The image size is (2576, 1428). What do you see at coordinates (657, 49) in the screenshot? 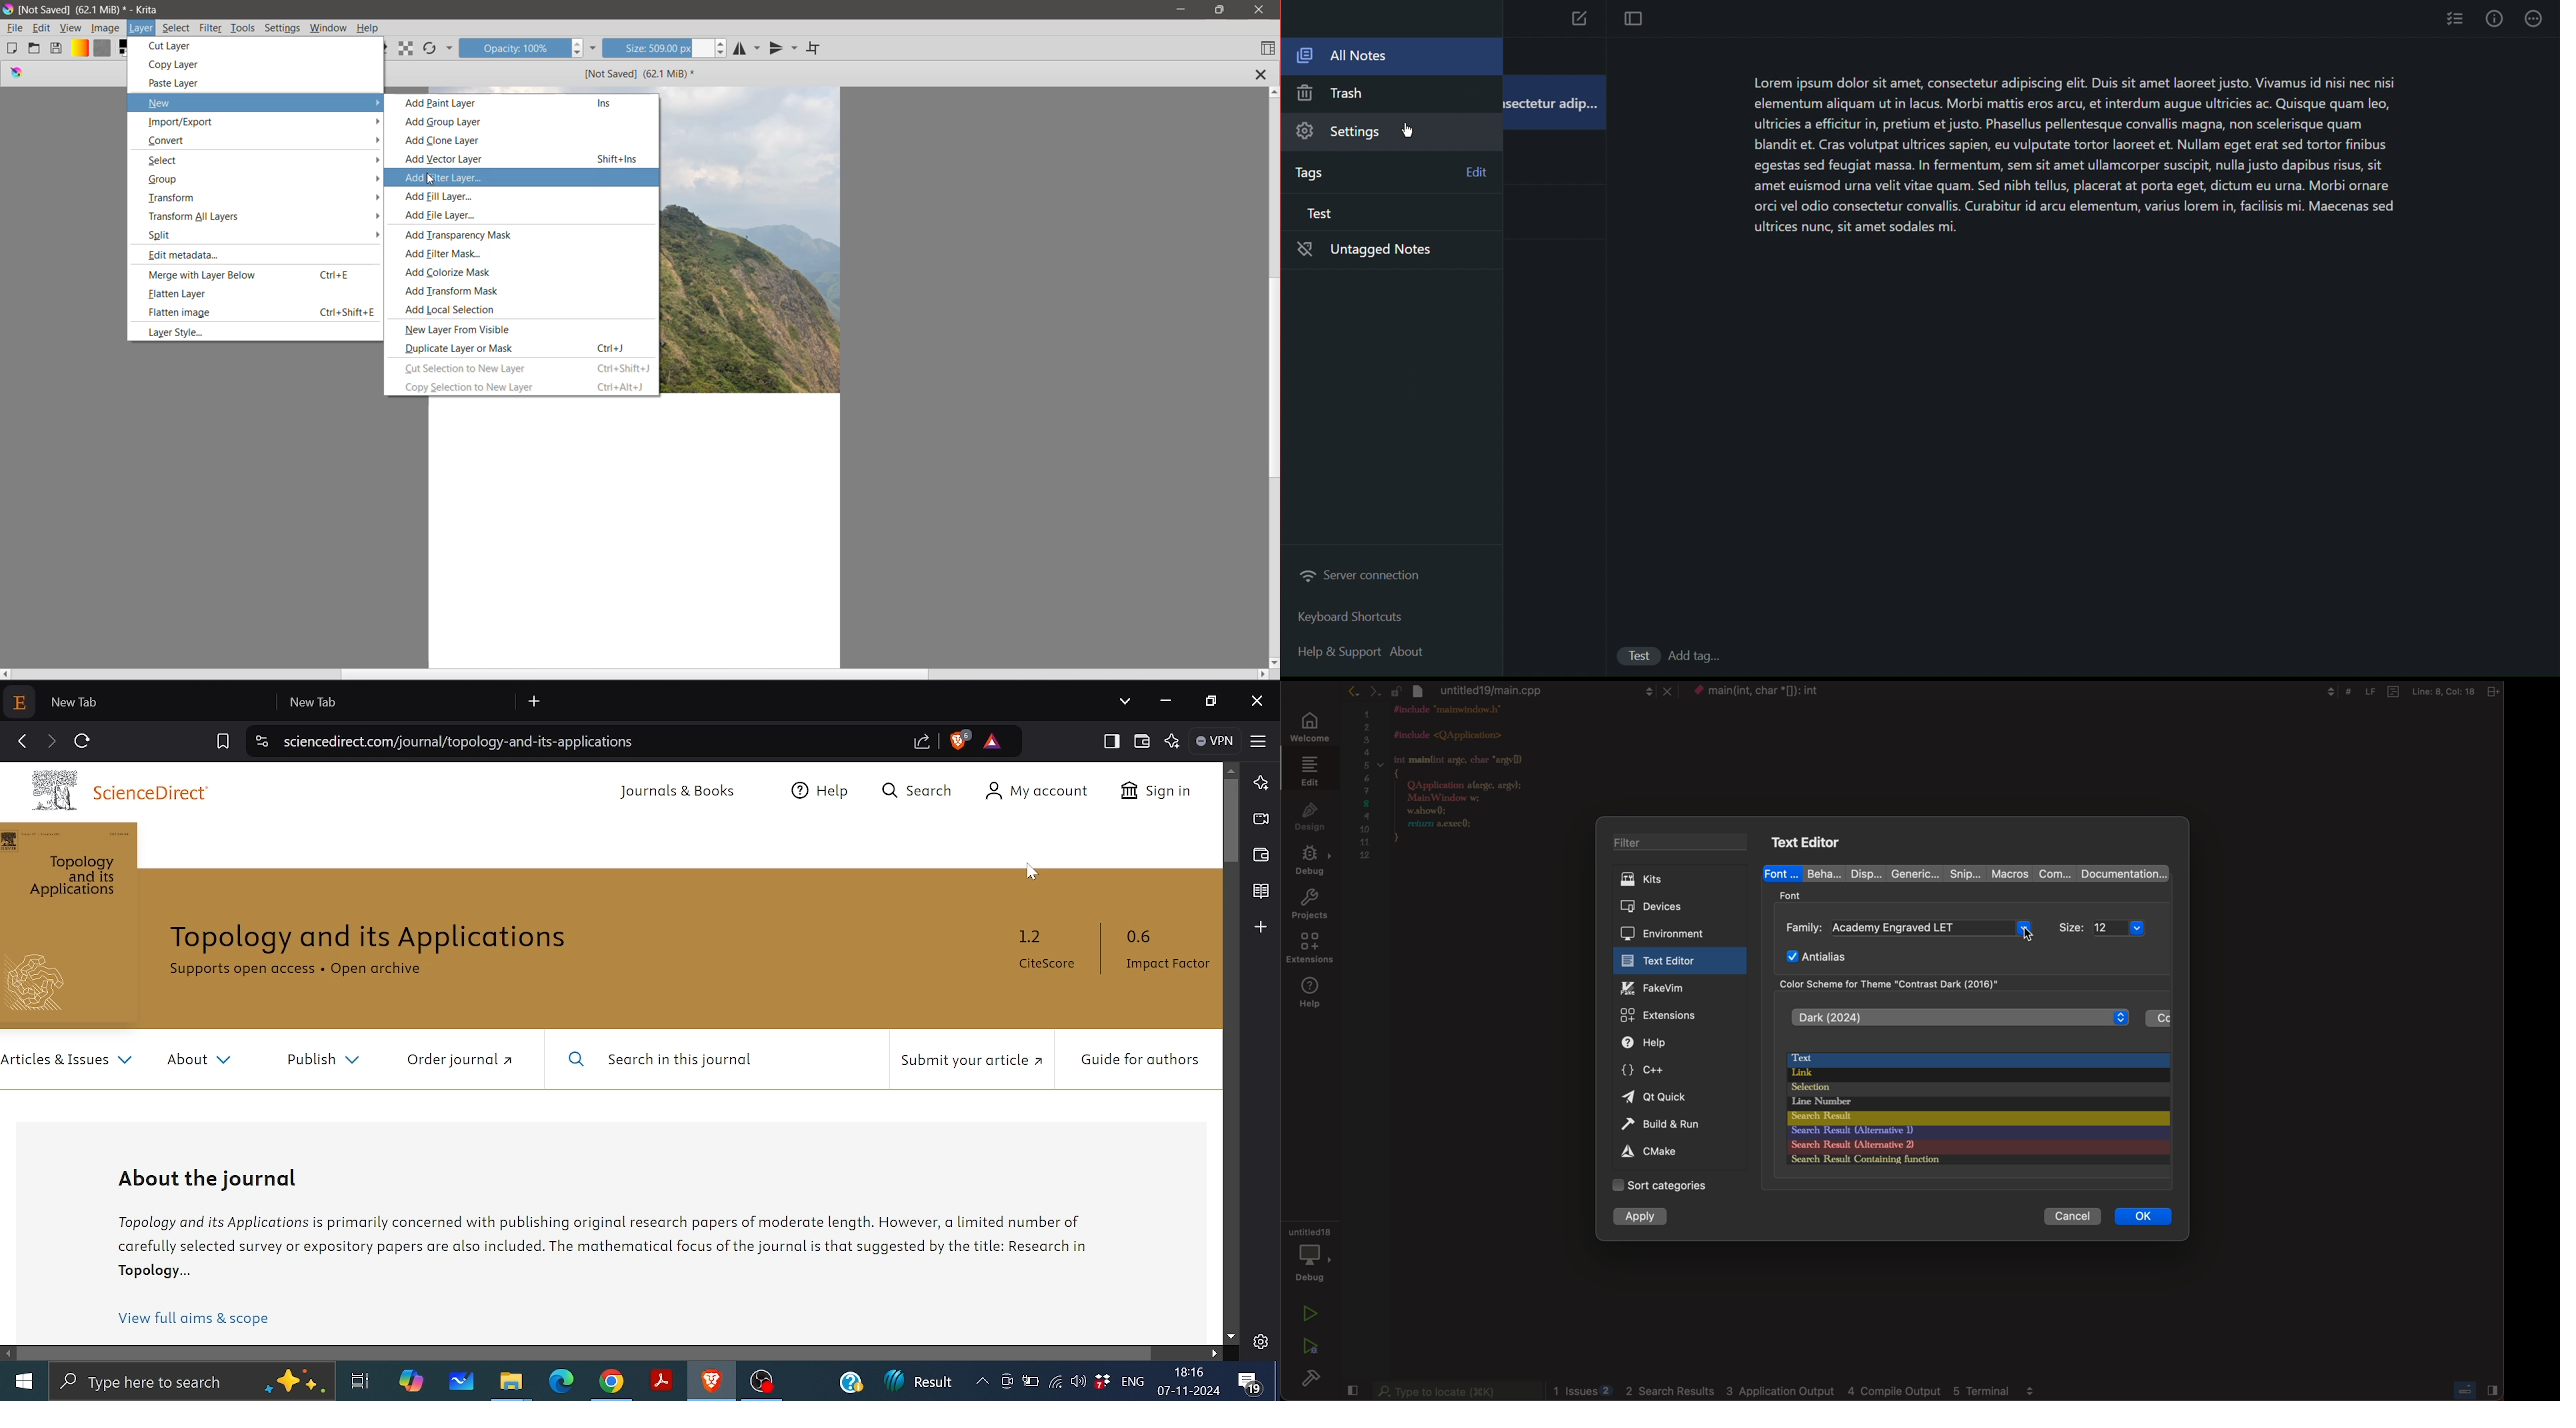
I see `Size` at bounding box center [657, 49].